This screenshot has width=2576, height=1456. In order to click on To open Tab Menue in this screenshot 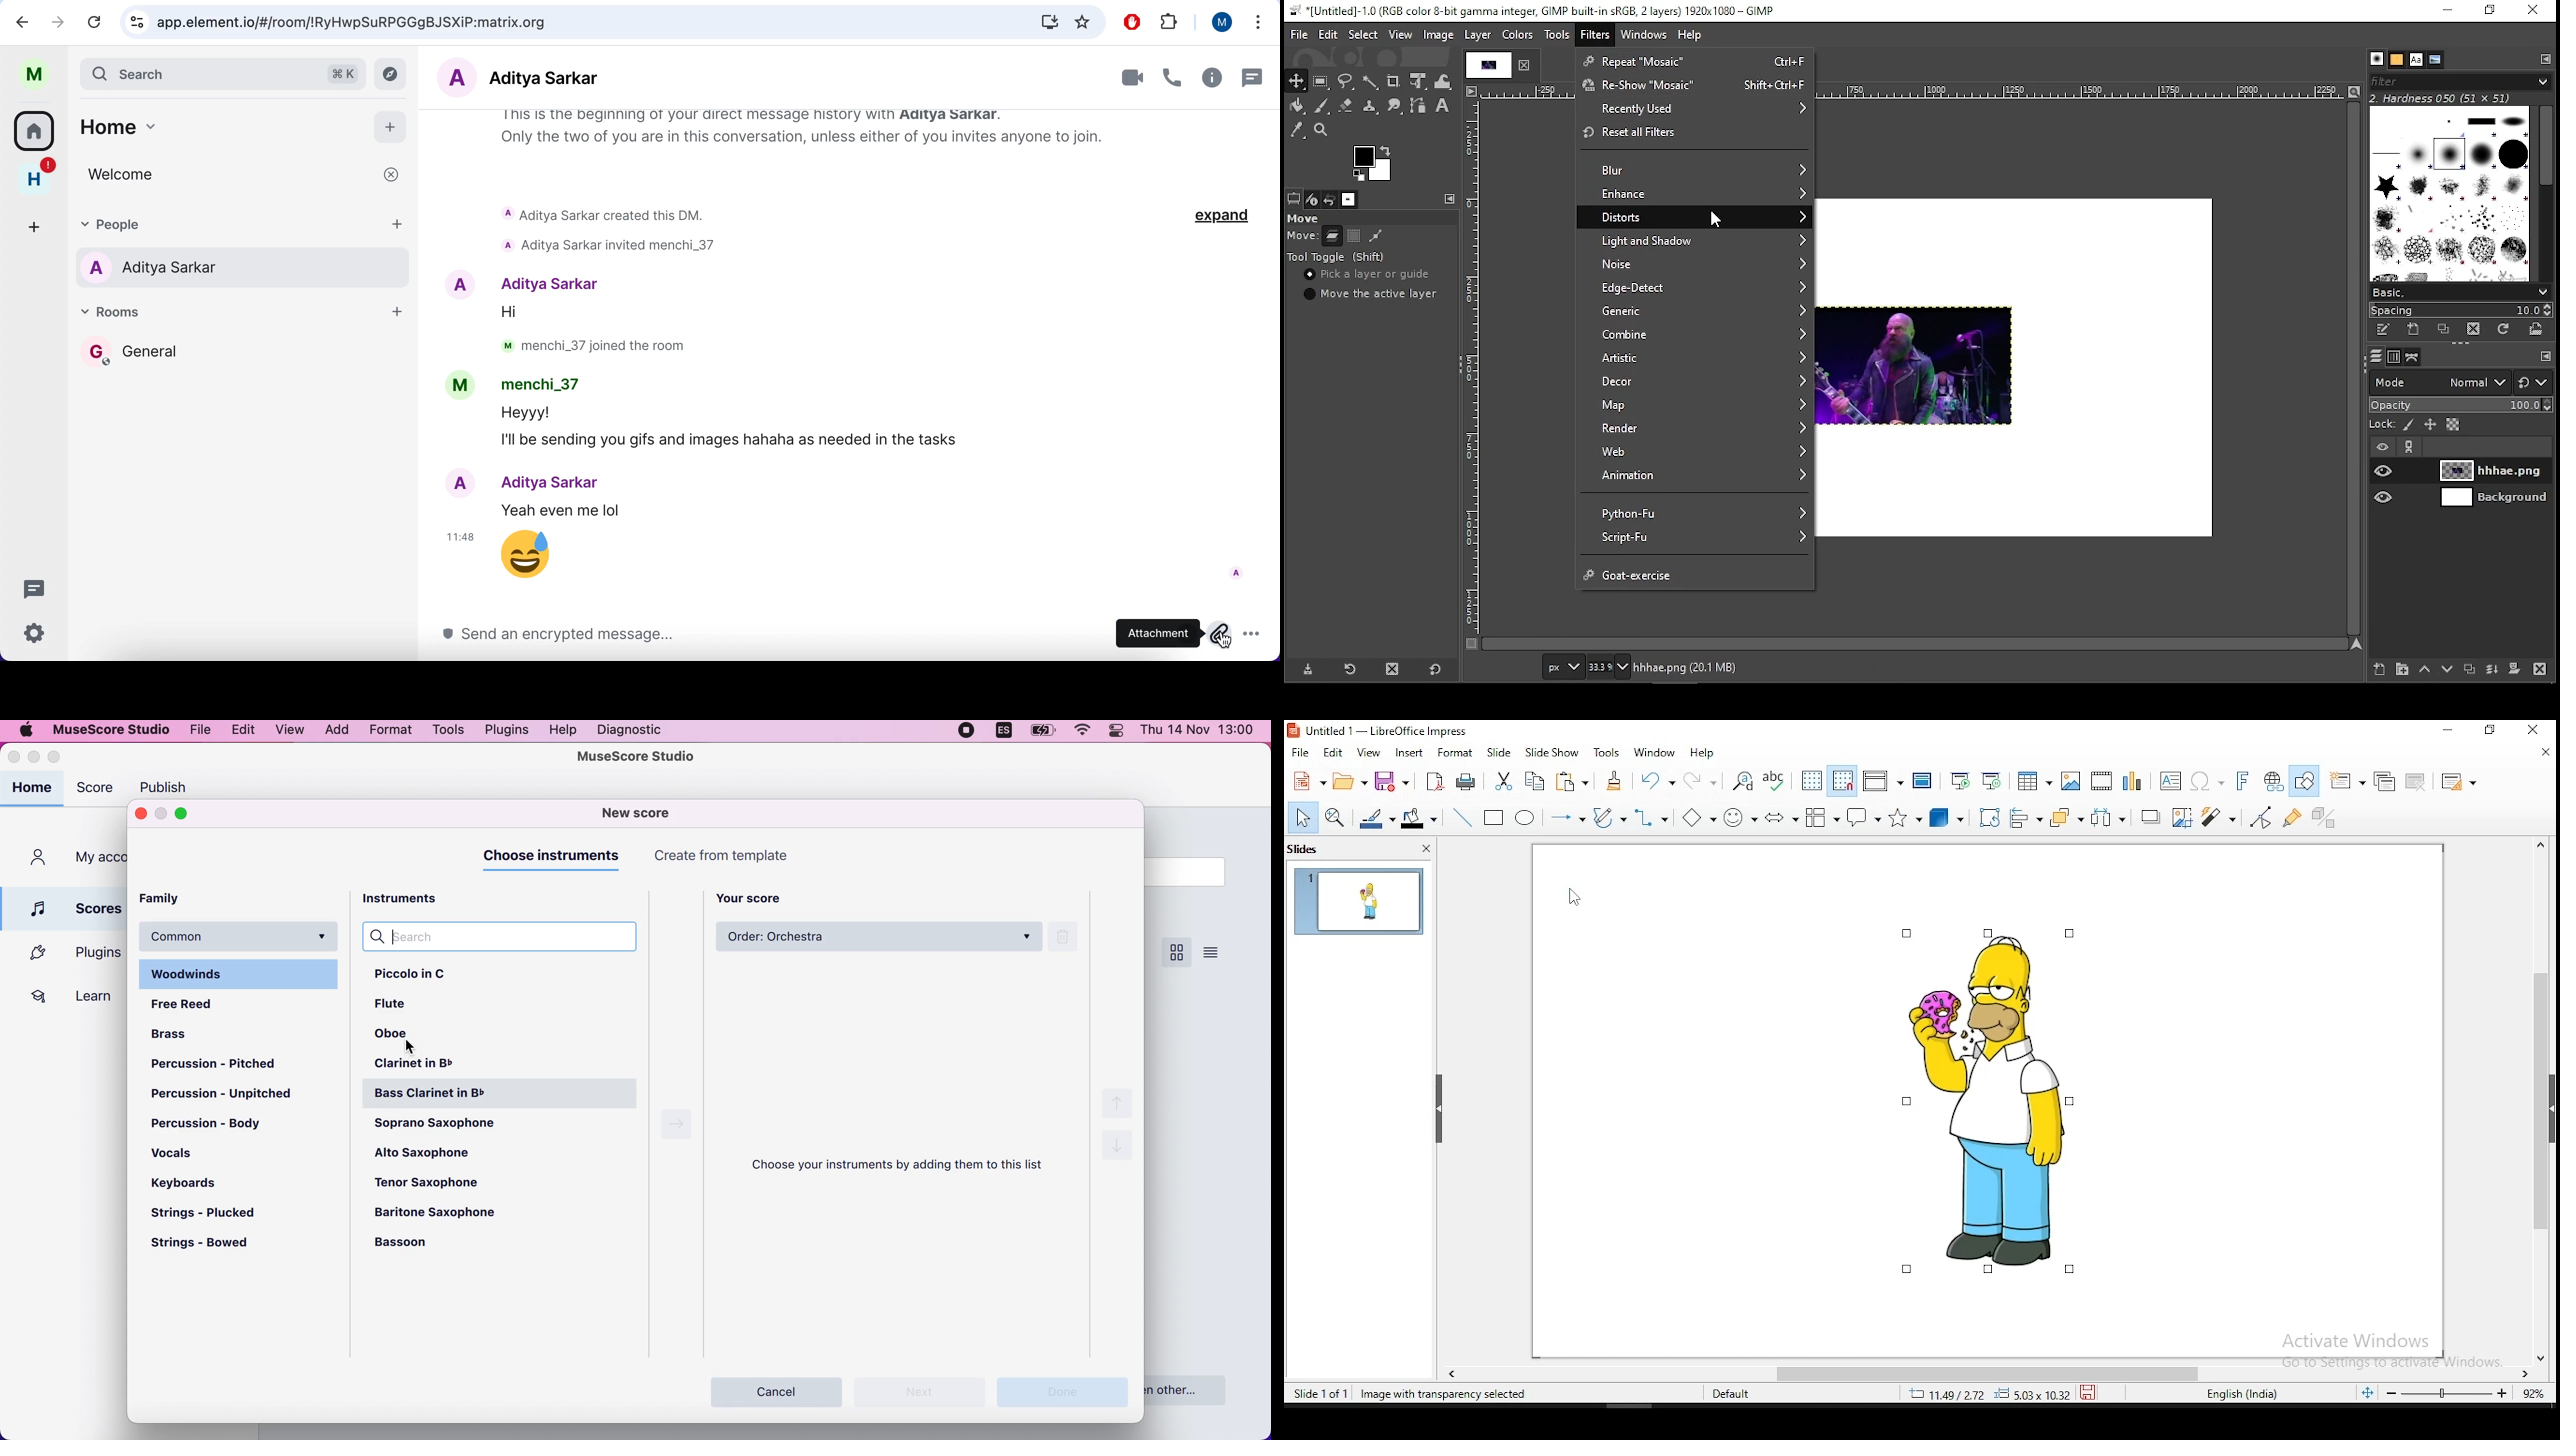, I will do `click(2545, 59)`.